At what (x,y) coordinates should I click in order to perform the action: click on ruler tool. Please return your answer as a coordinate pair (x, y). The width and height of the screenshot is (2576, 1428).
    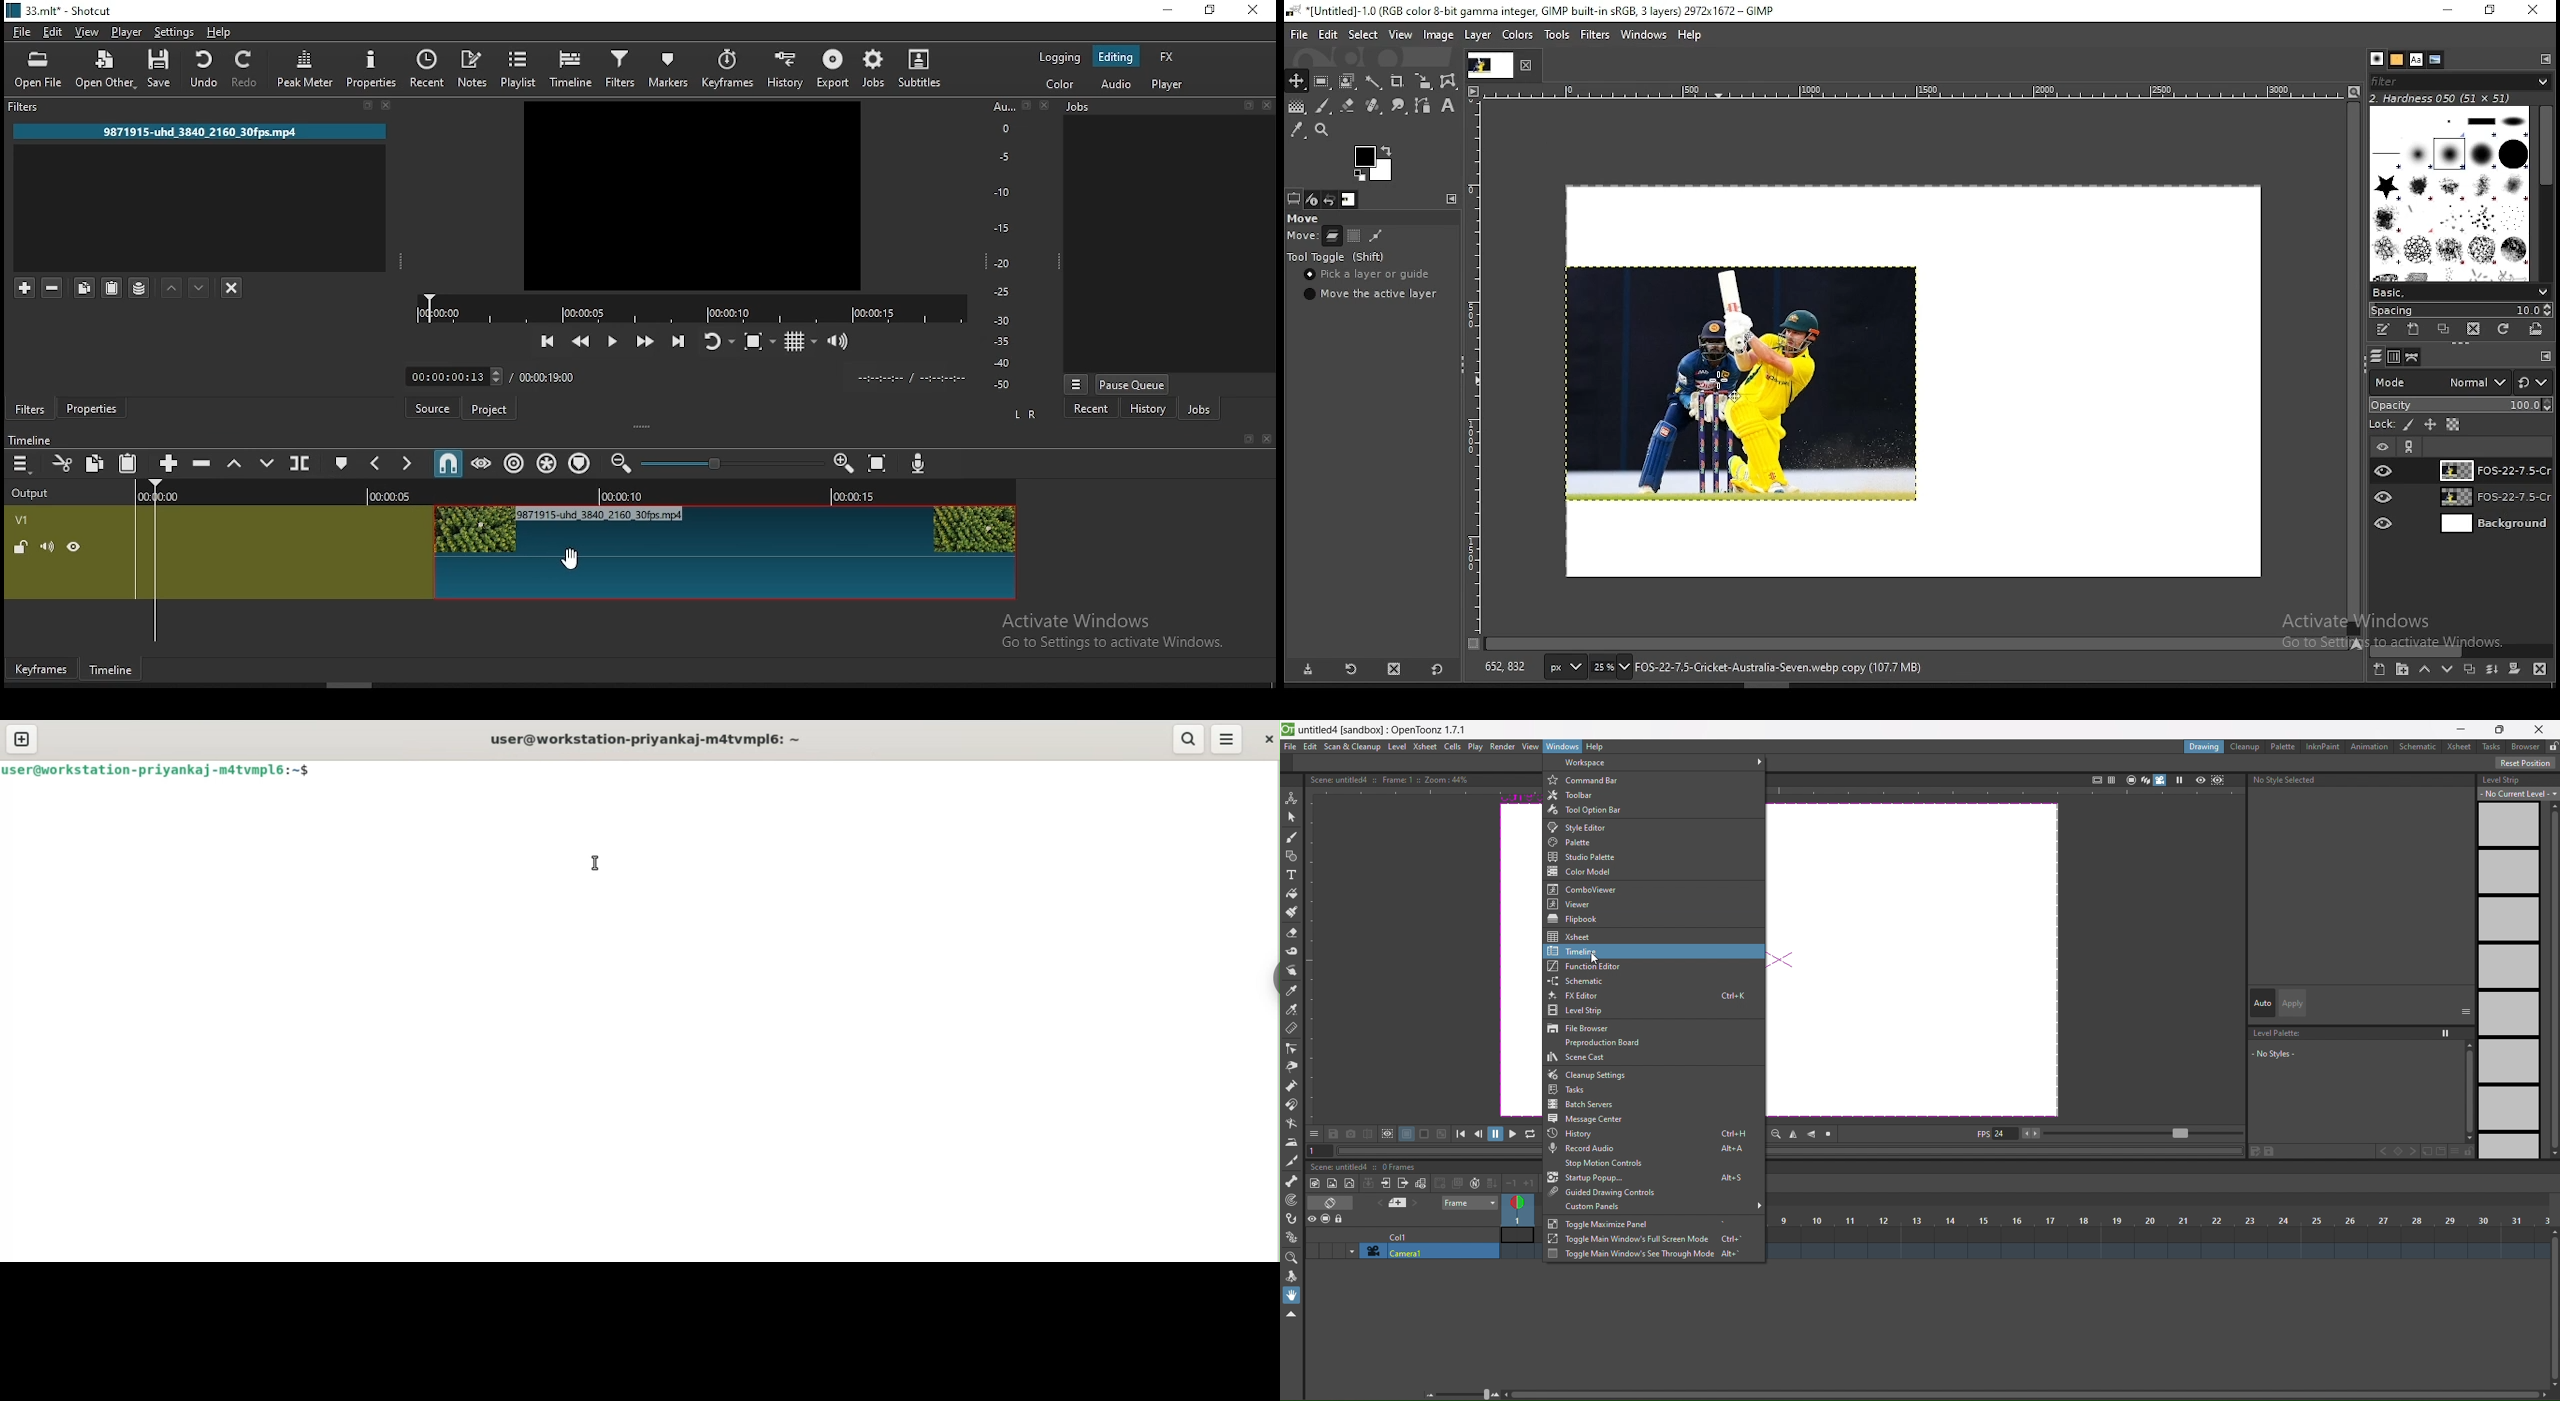
    Looking at the image, I should click on (1290, 1028).